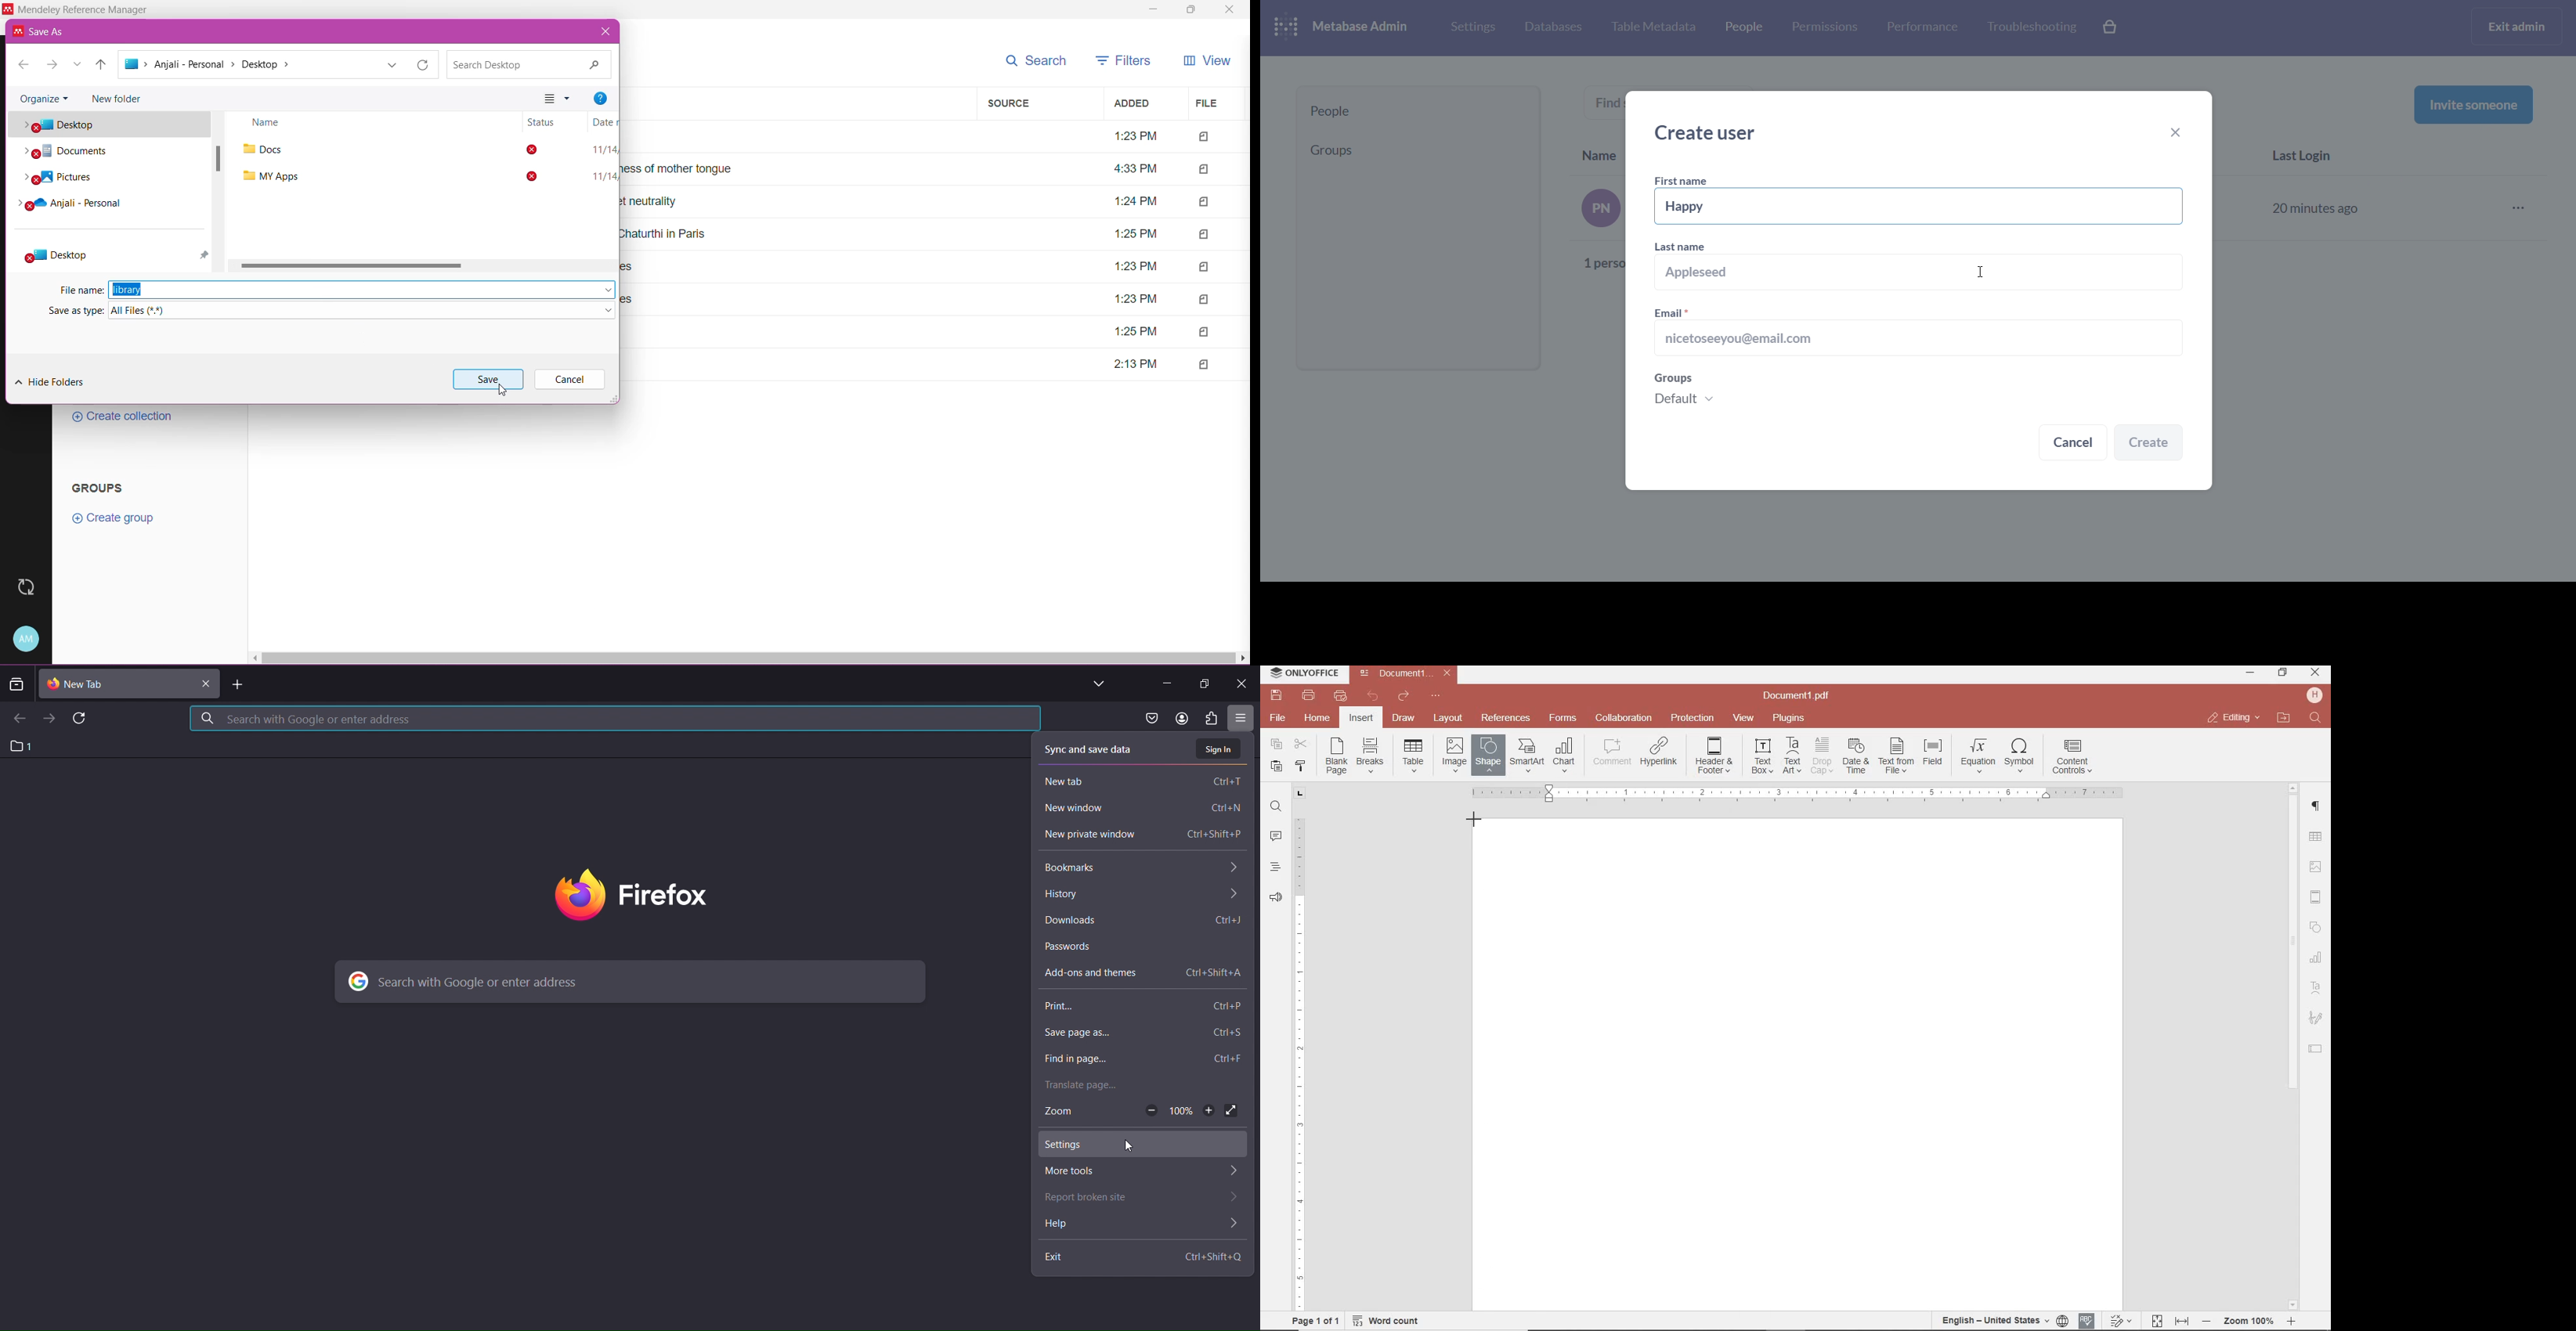 The width and height of the screenshot is (2576, 1344). Describe the element at coordinates (1744, 718) in the screenshot. I see `view` at that location.